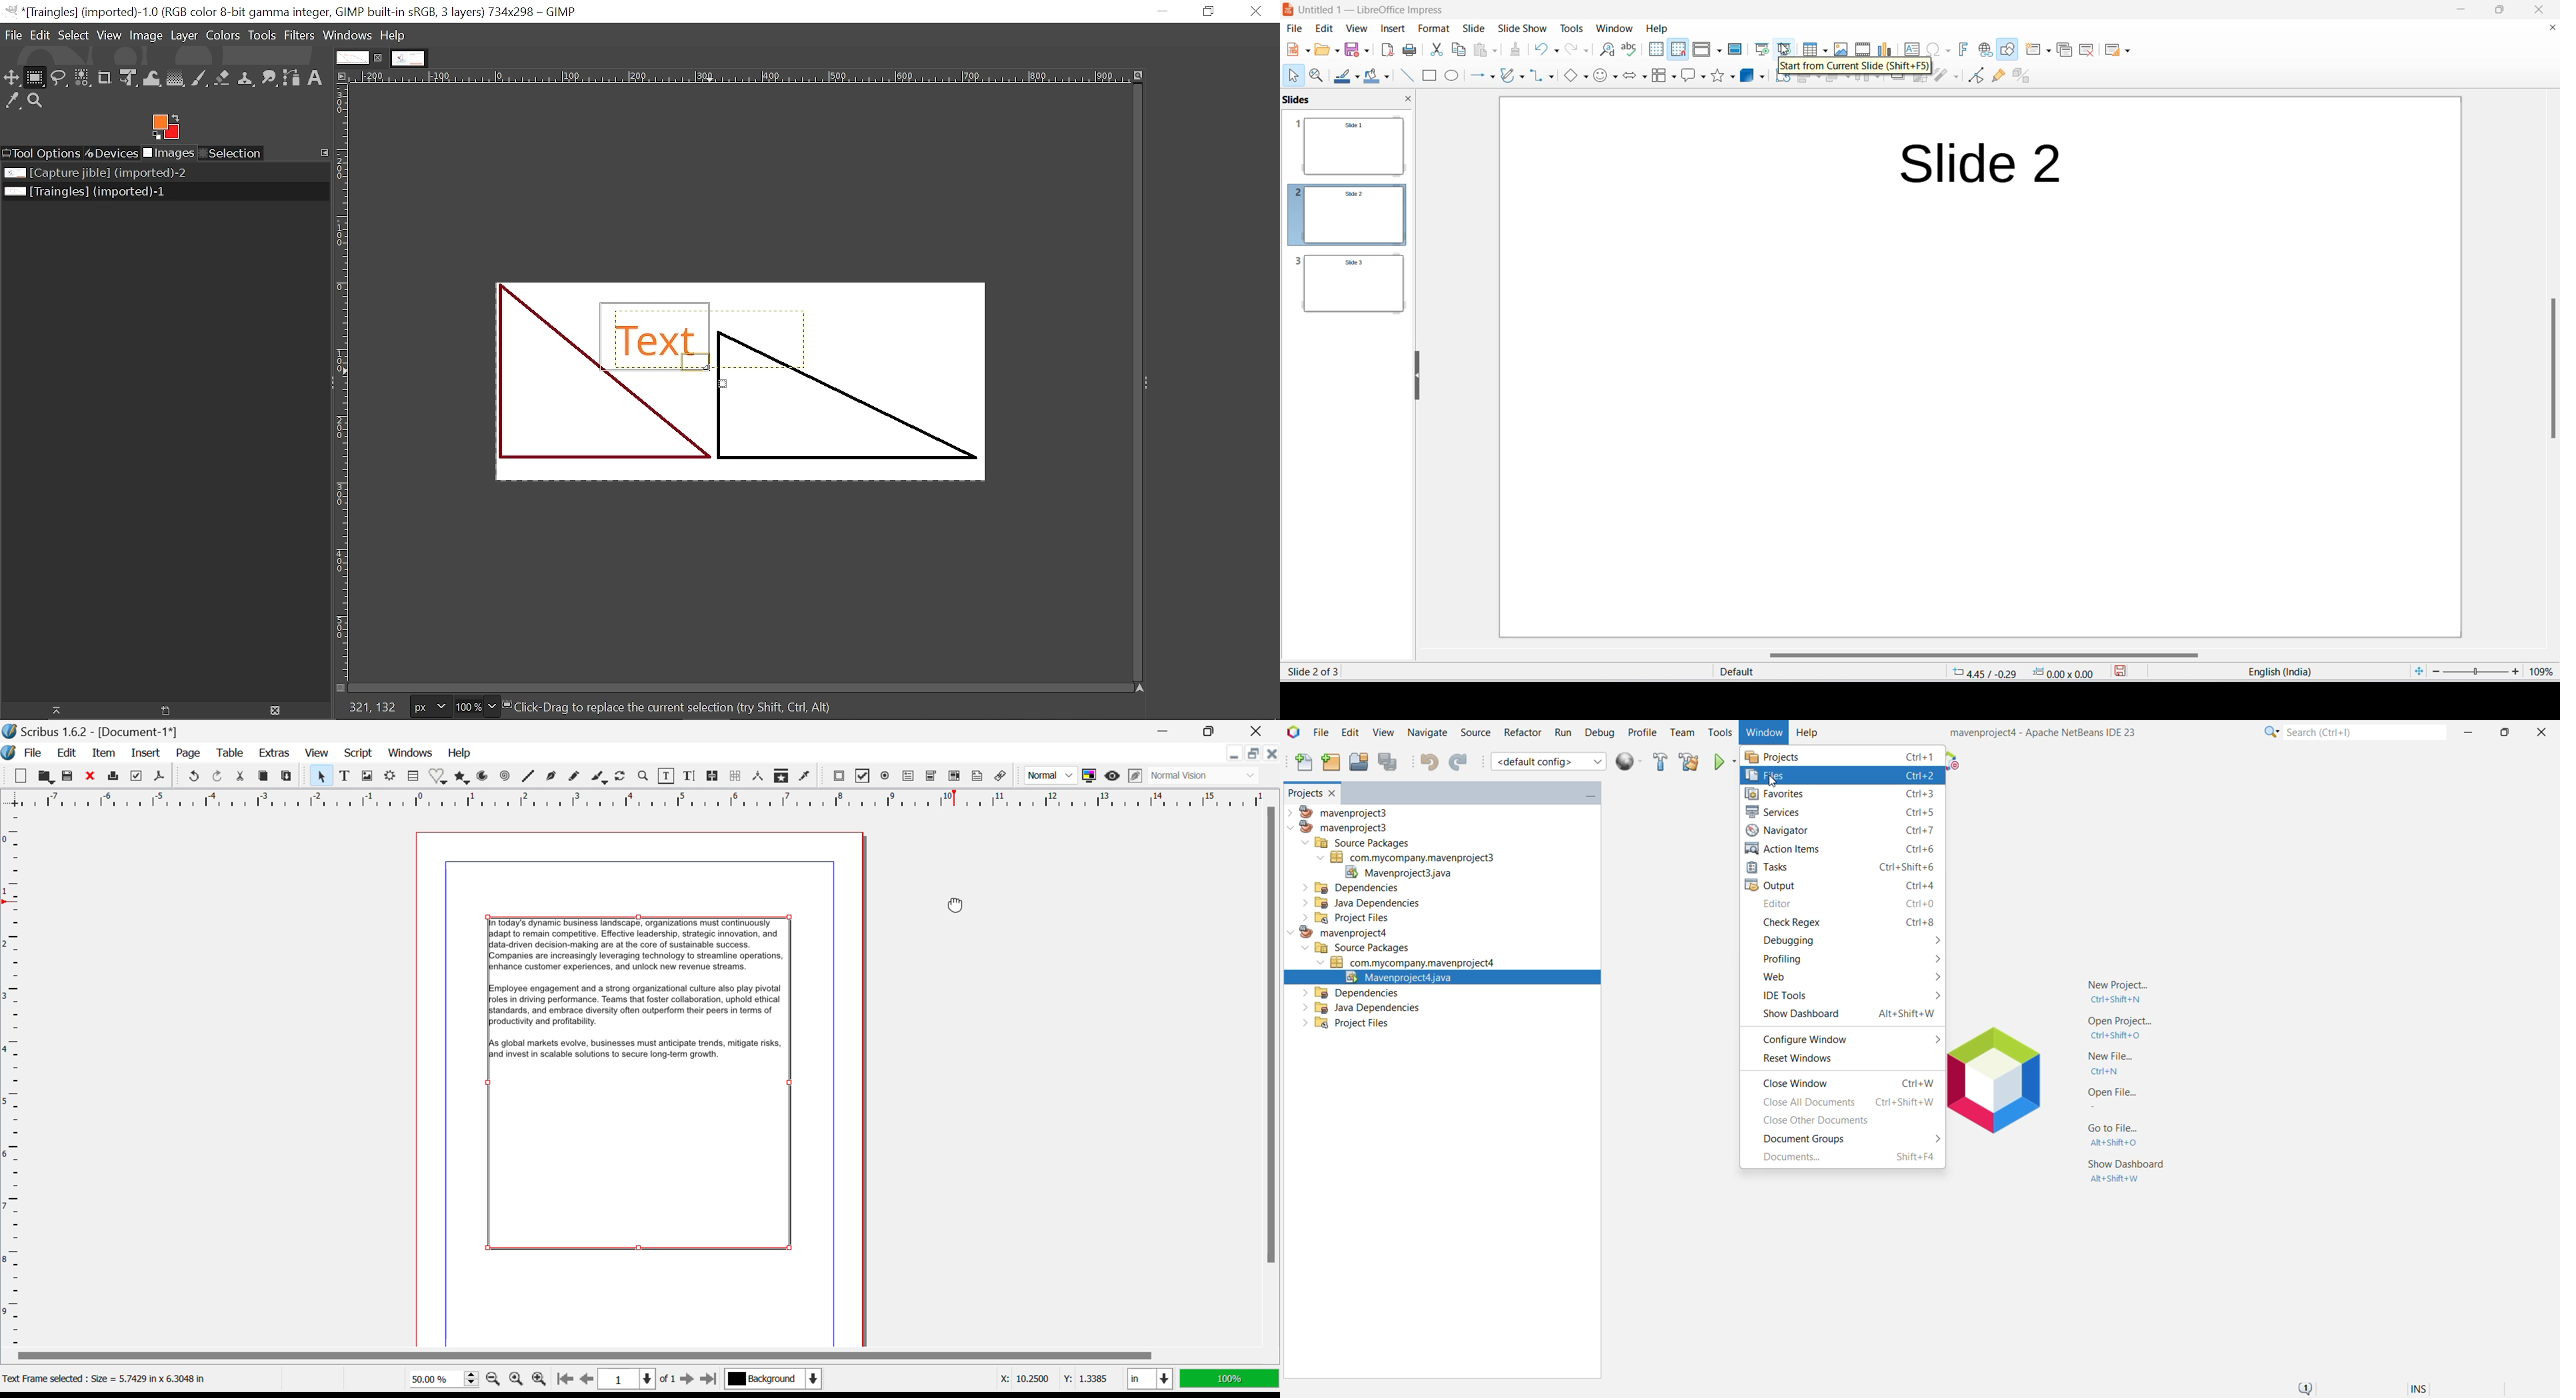 This screenshot has height=1400, width=2576. Describe the element at coordinates (2049, 52) in the screenshot. I see `new slide options` at that location.